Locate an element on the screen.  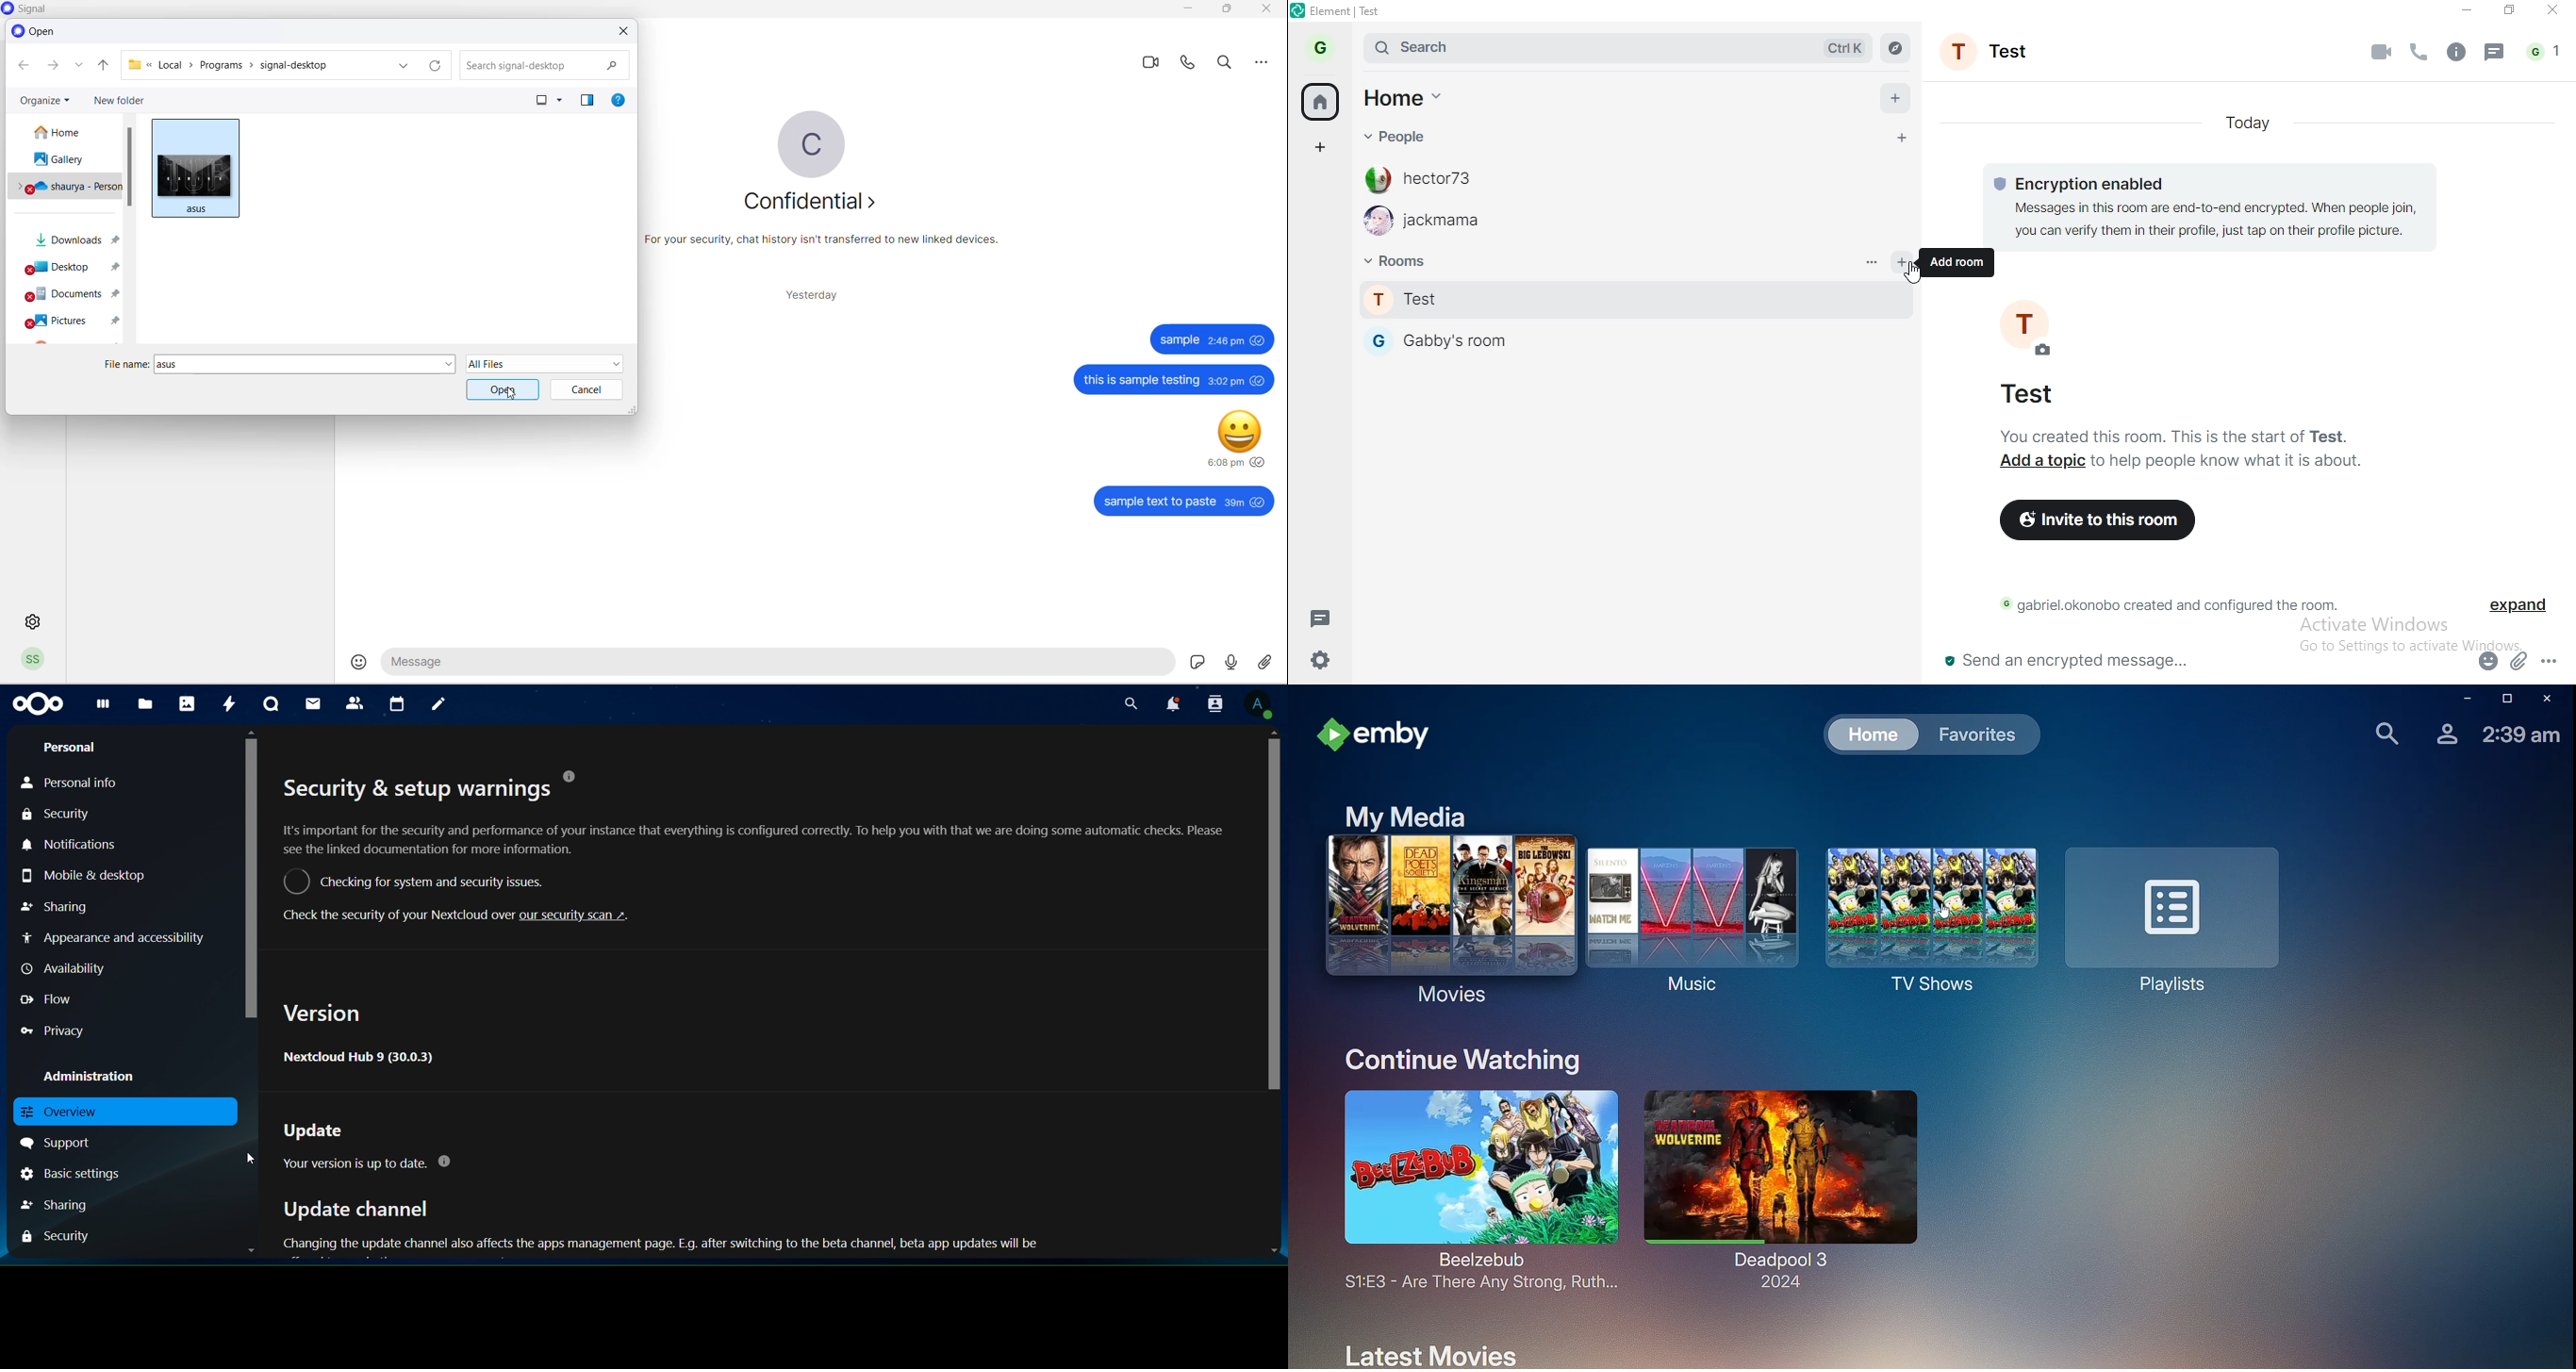
Deadpool 3 is located at coordinates (1778, 1190).